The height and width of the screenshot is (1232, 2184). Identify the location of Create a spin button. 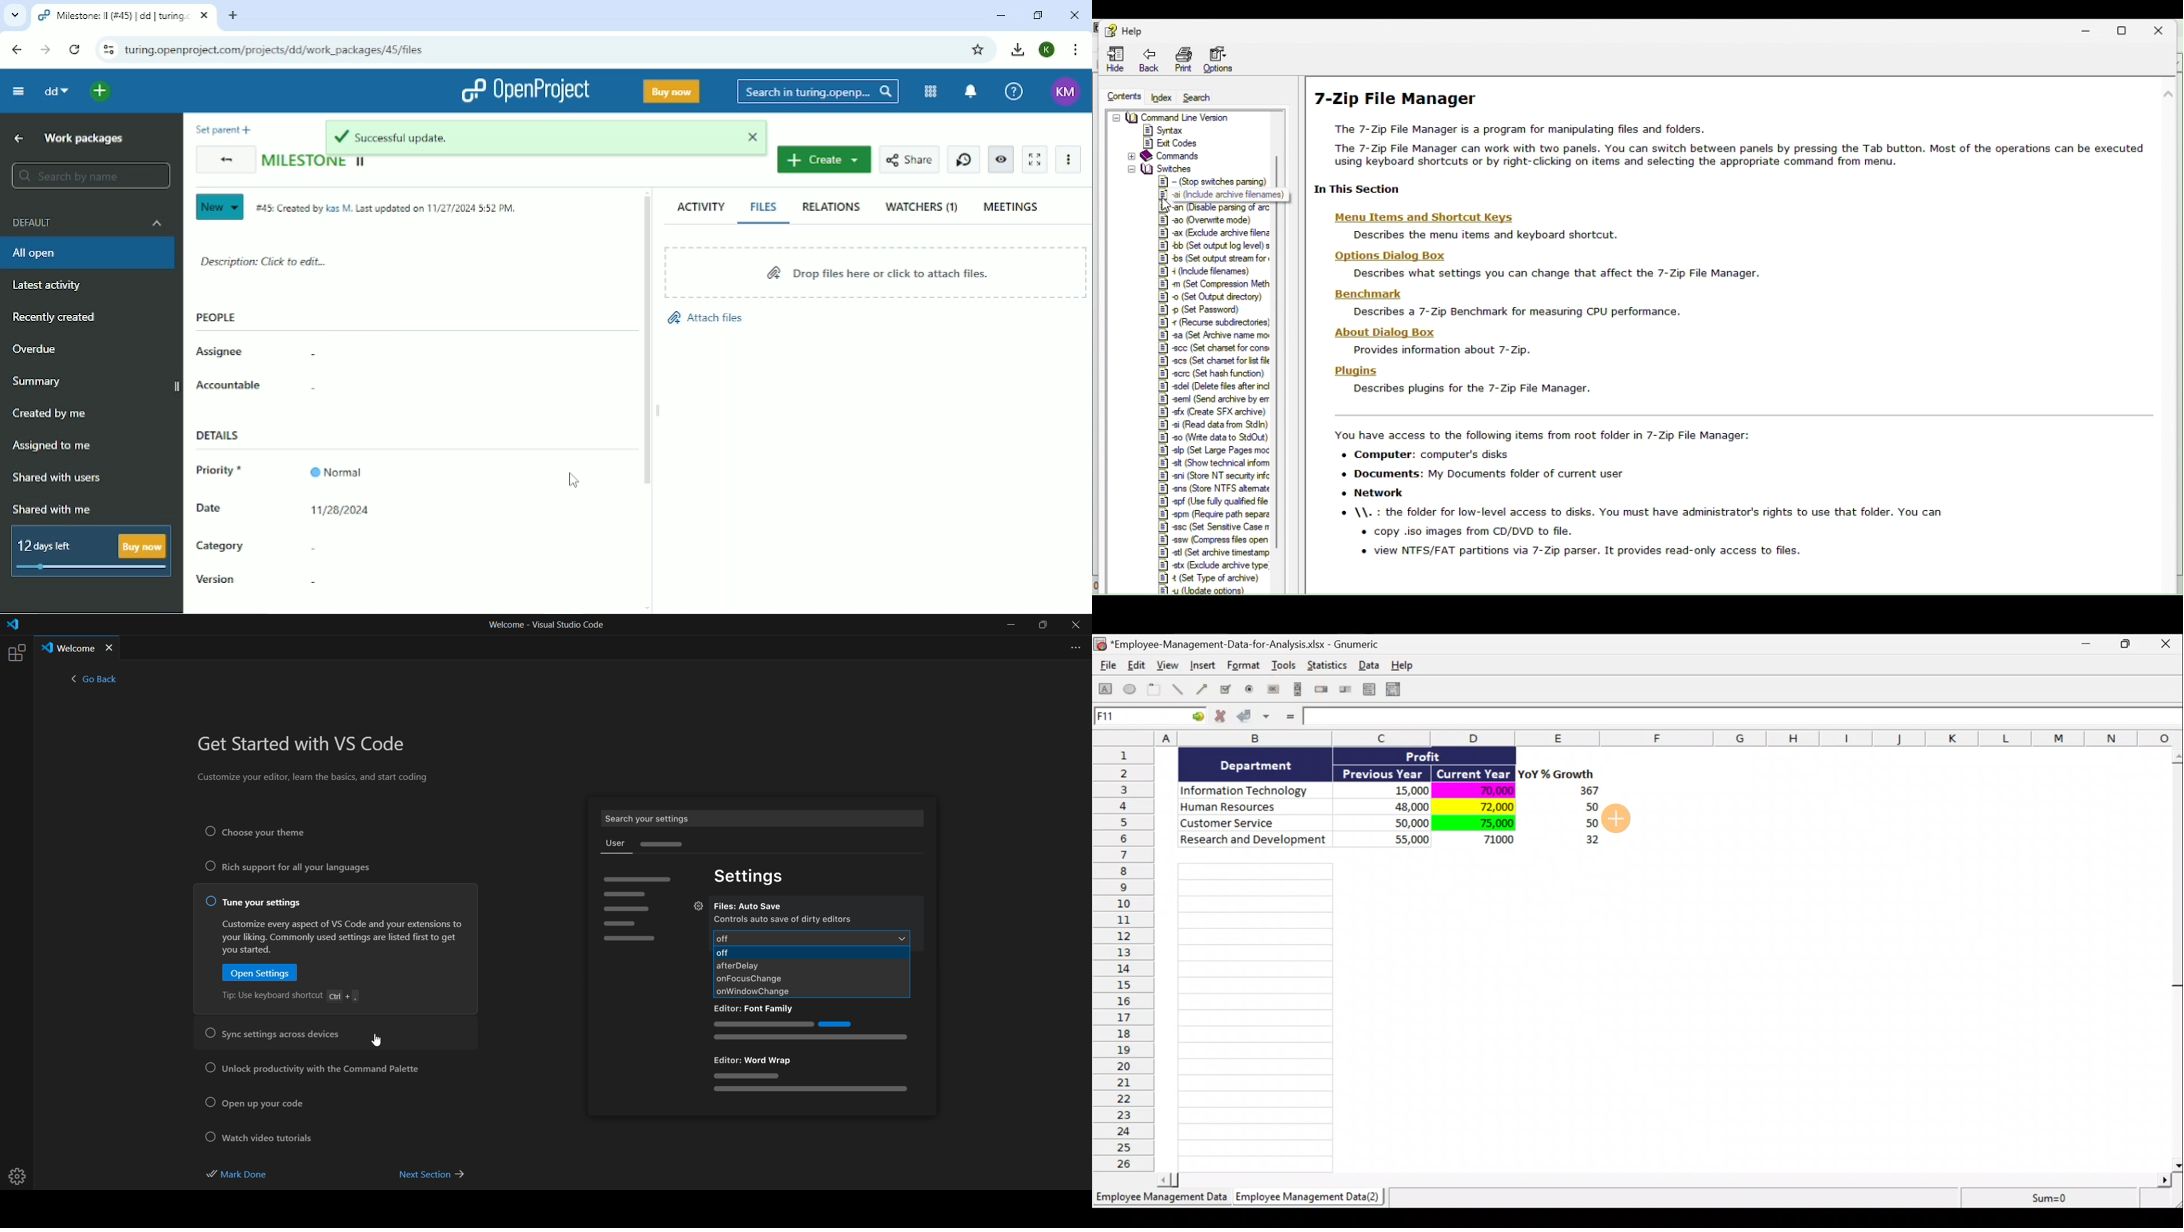
(1322, 690).